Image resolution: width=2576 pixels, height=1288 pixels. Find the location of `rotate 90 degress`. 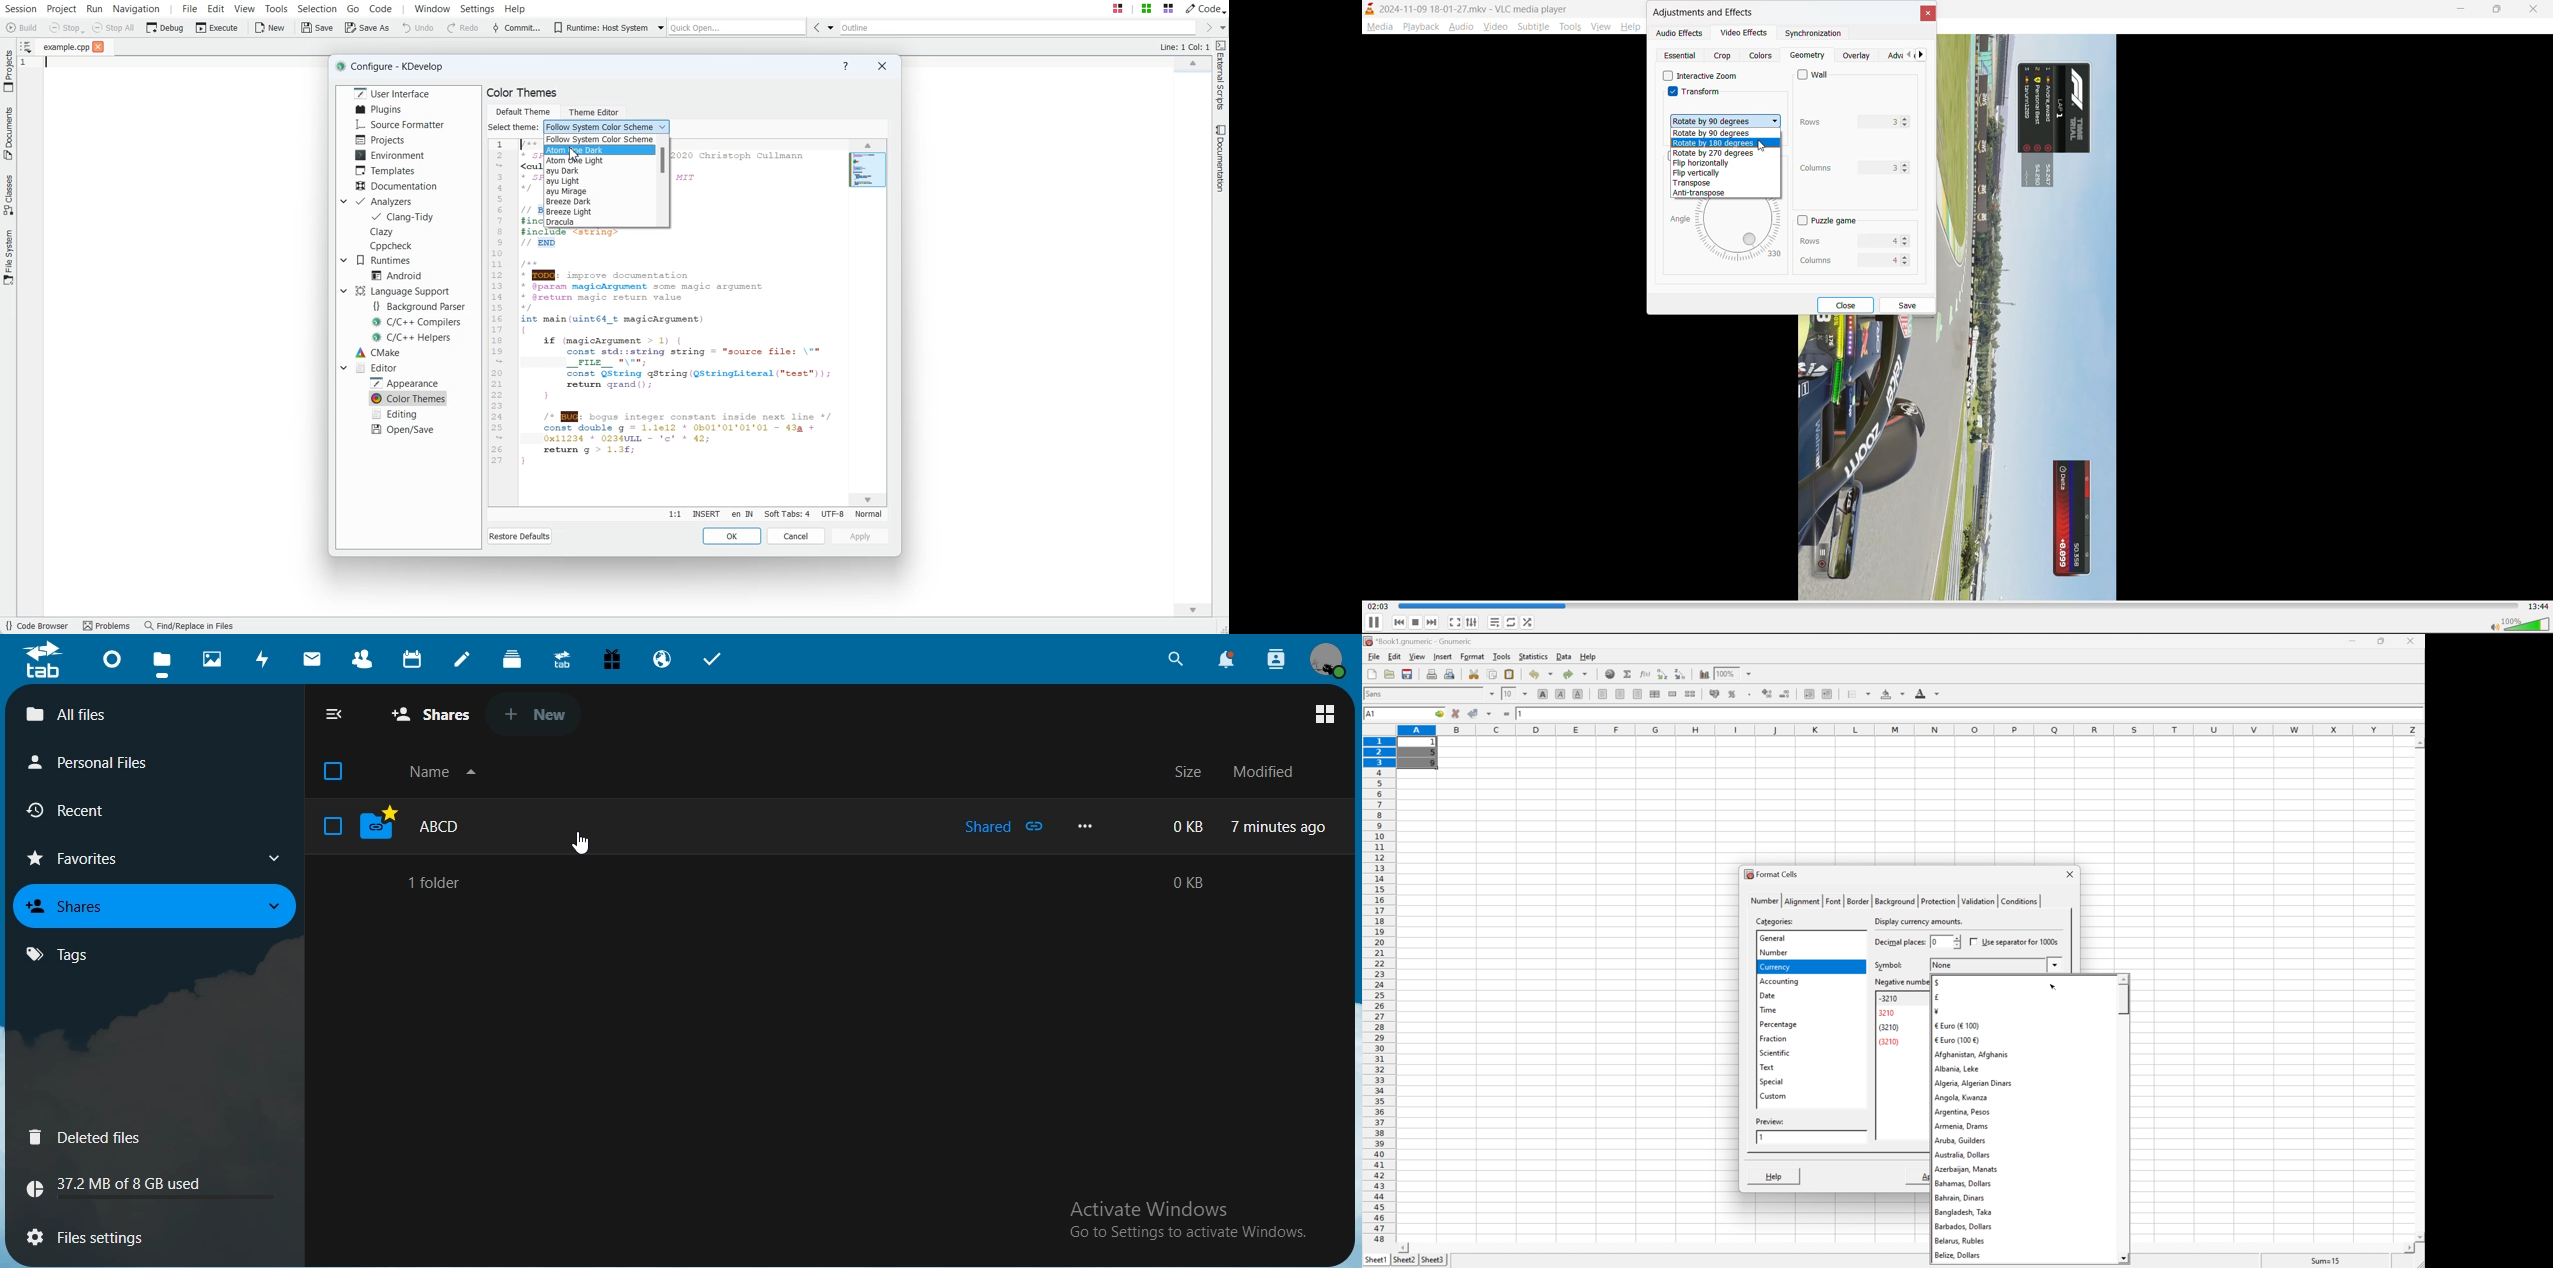

rotate 90 degress is located at coordinates (1712, 135).